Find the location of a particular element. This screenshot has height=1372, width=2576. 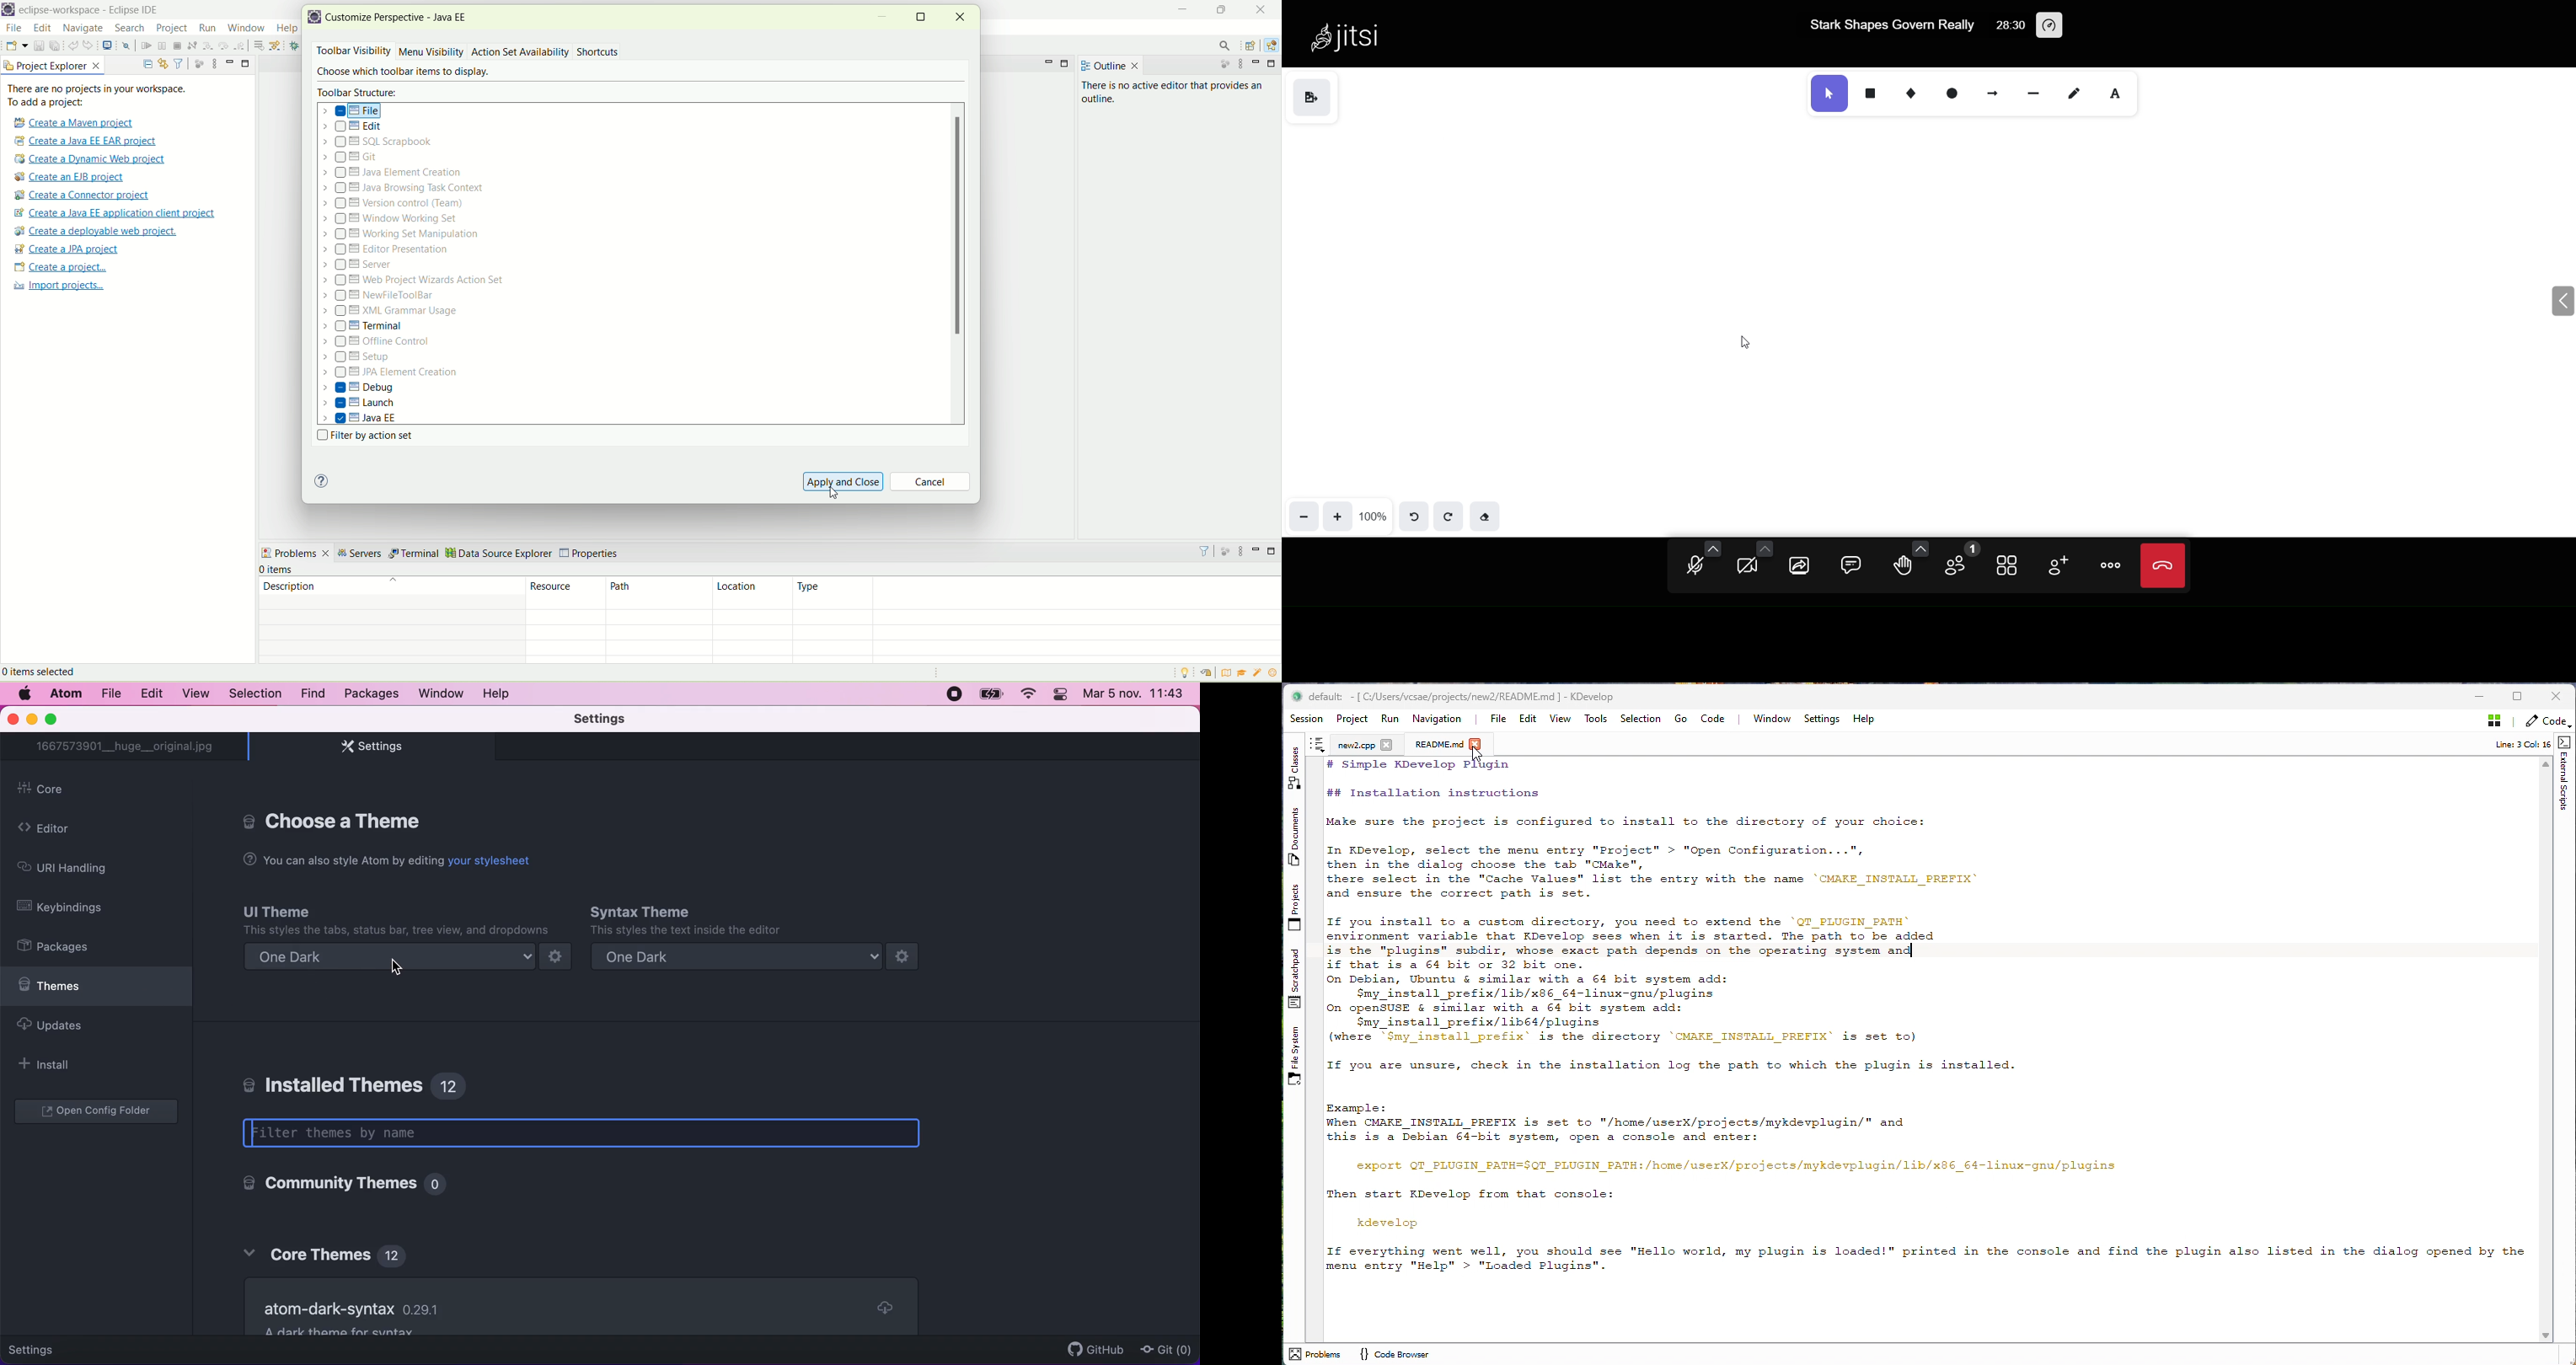

deselected is located at coordinates (340, 128).